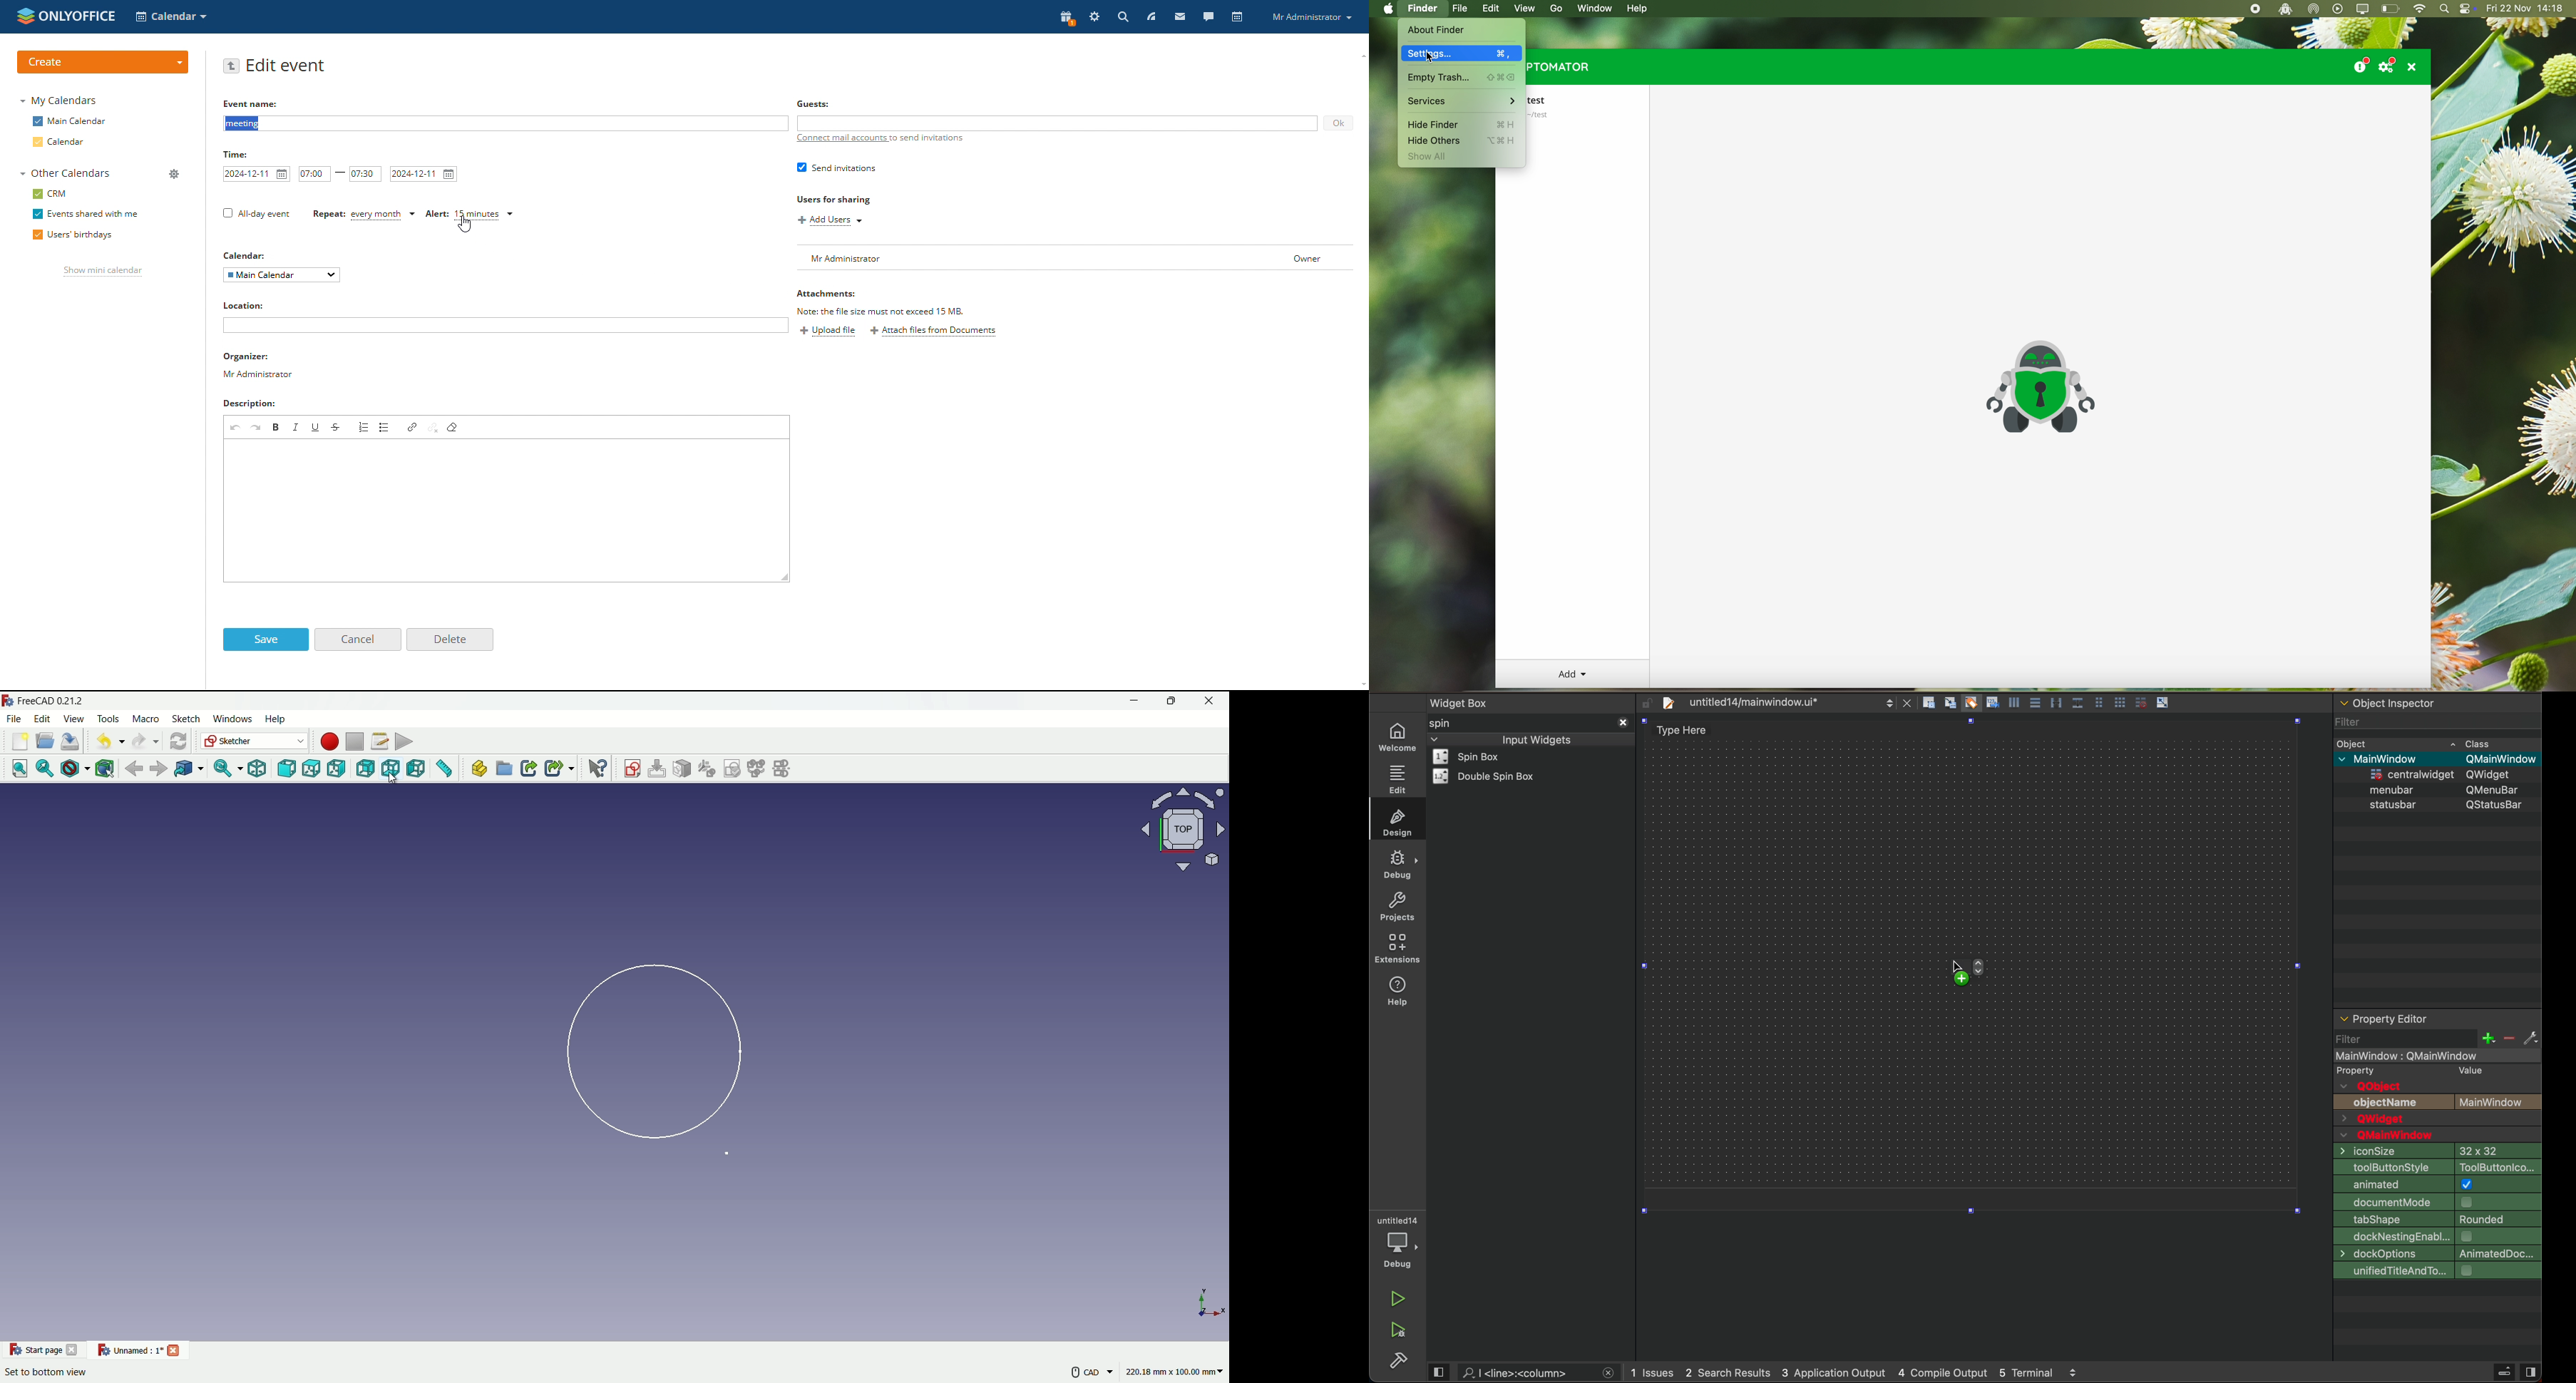 The height and width of the screenshot is (1400, 2576). Describe the element at coordinates (1479, 757) in the screenshot. I see `widget` at that location.